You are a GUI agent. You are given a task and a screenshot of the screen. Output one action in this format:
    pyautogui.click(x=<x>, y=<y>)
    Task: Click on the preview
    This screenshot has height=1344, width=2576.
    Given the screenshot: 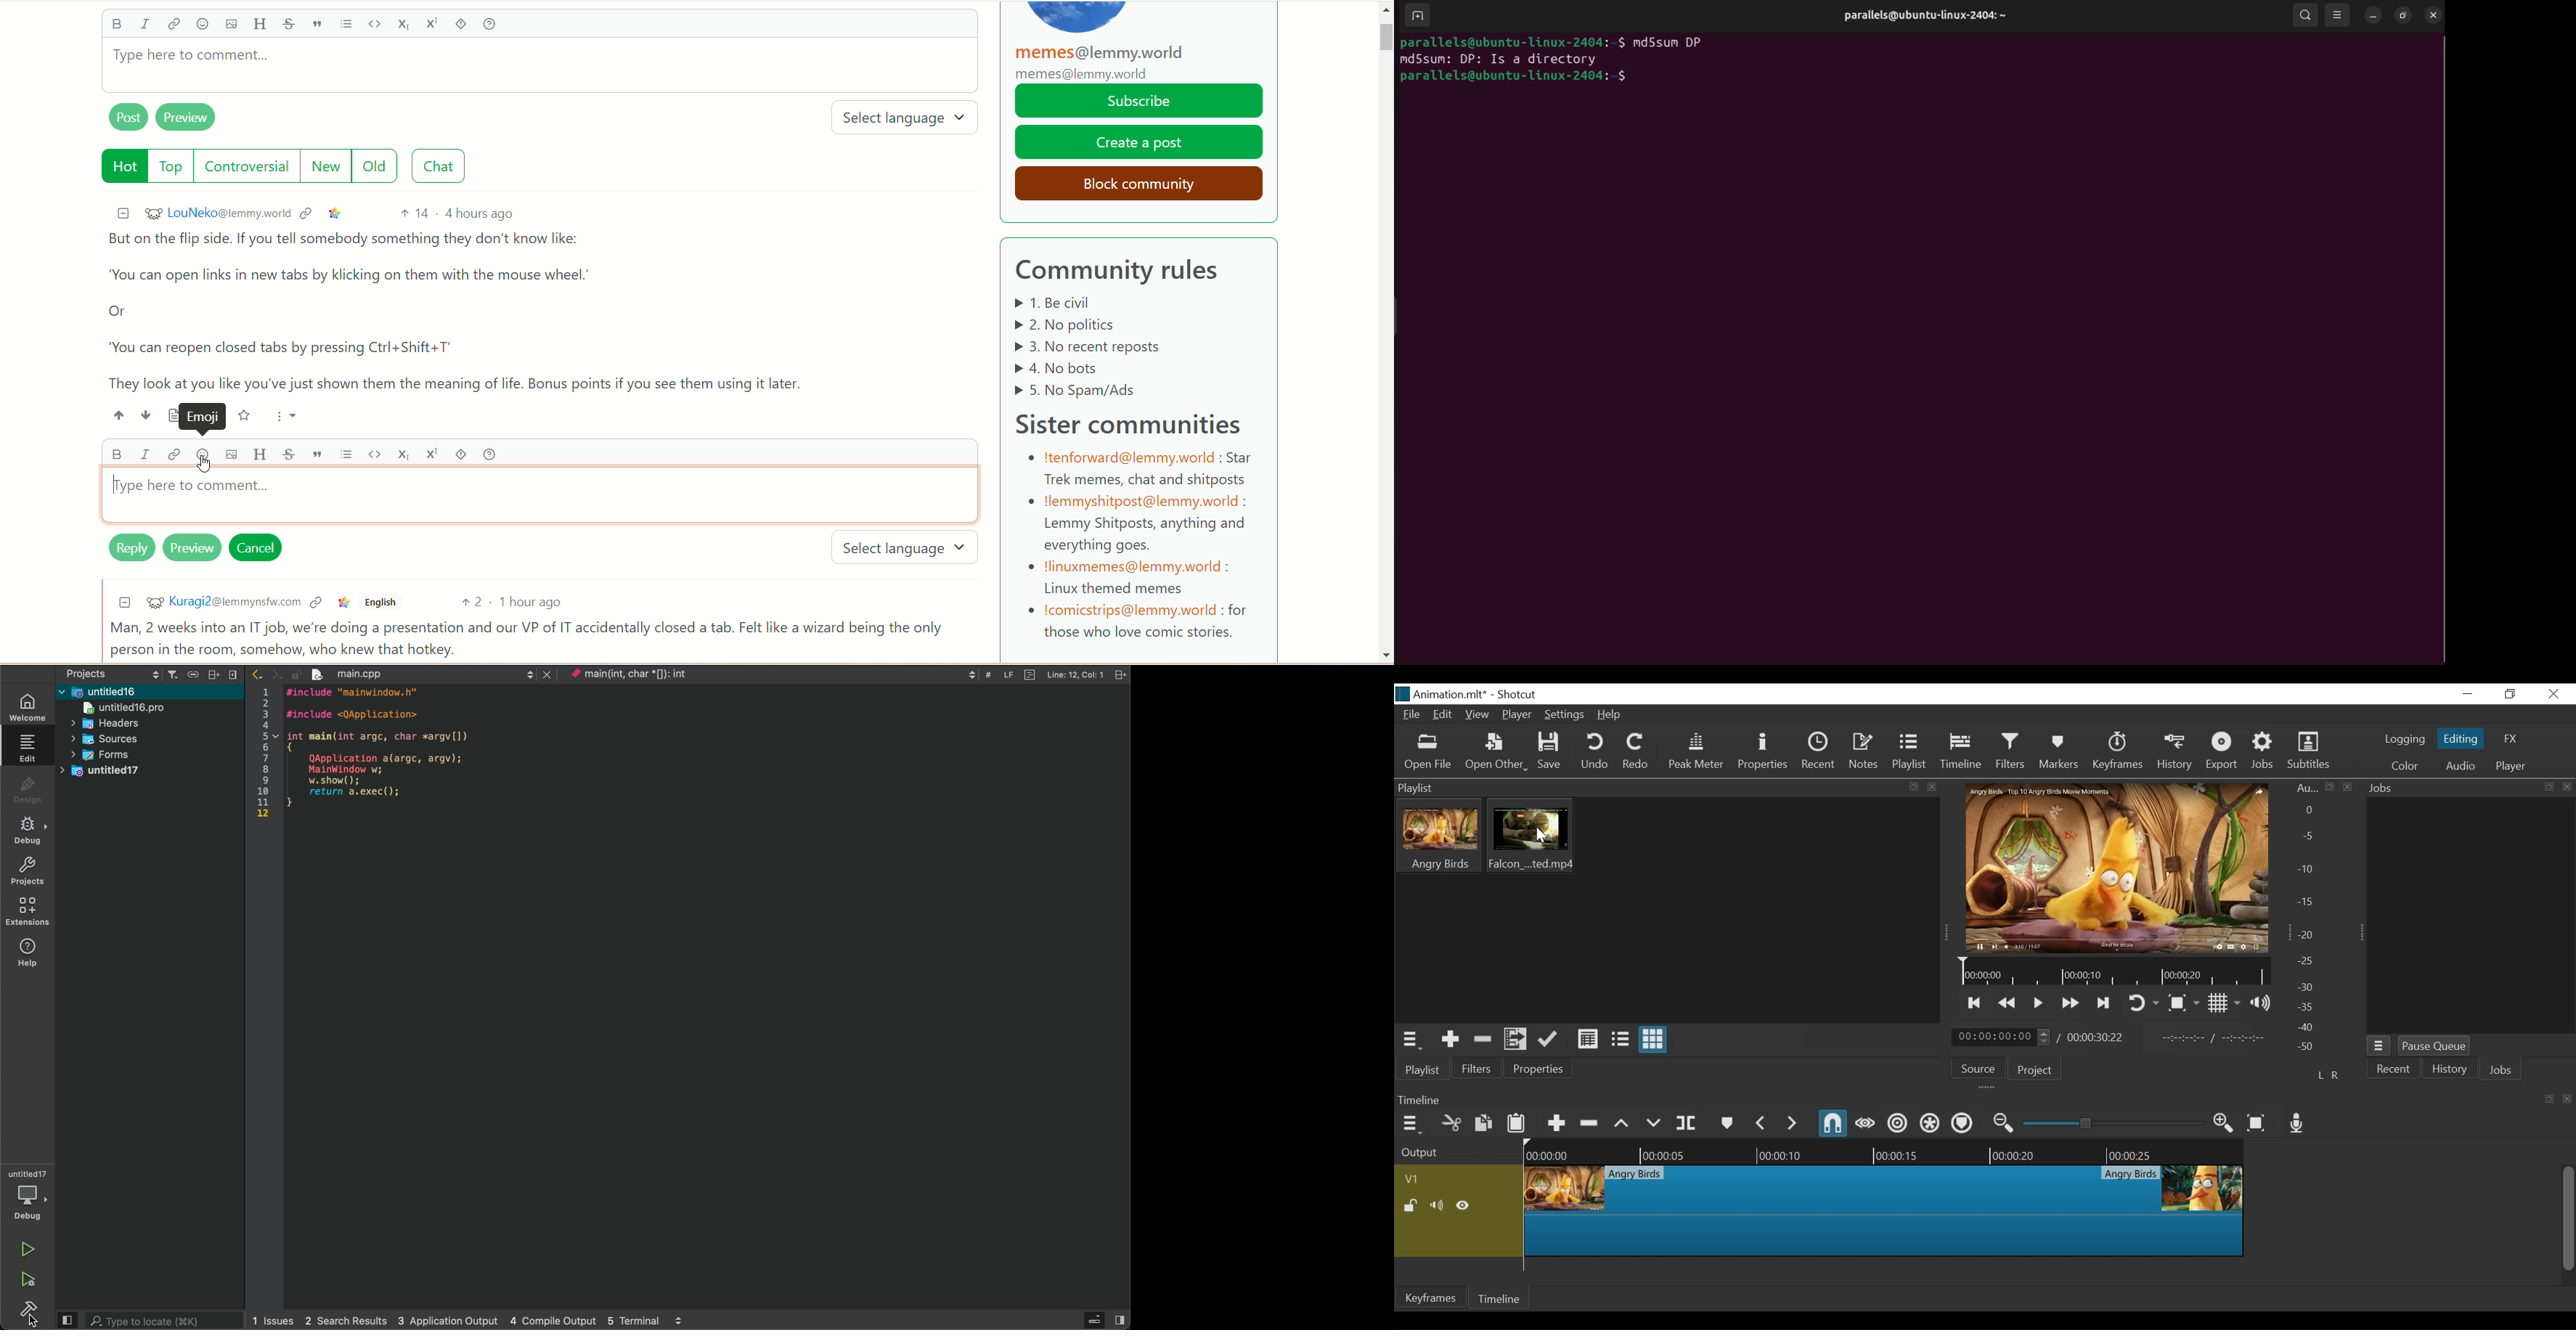 What is the action you would take?
    pyautogui.click(x=191, y=549)
    